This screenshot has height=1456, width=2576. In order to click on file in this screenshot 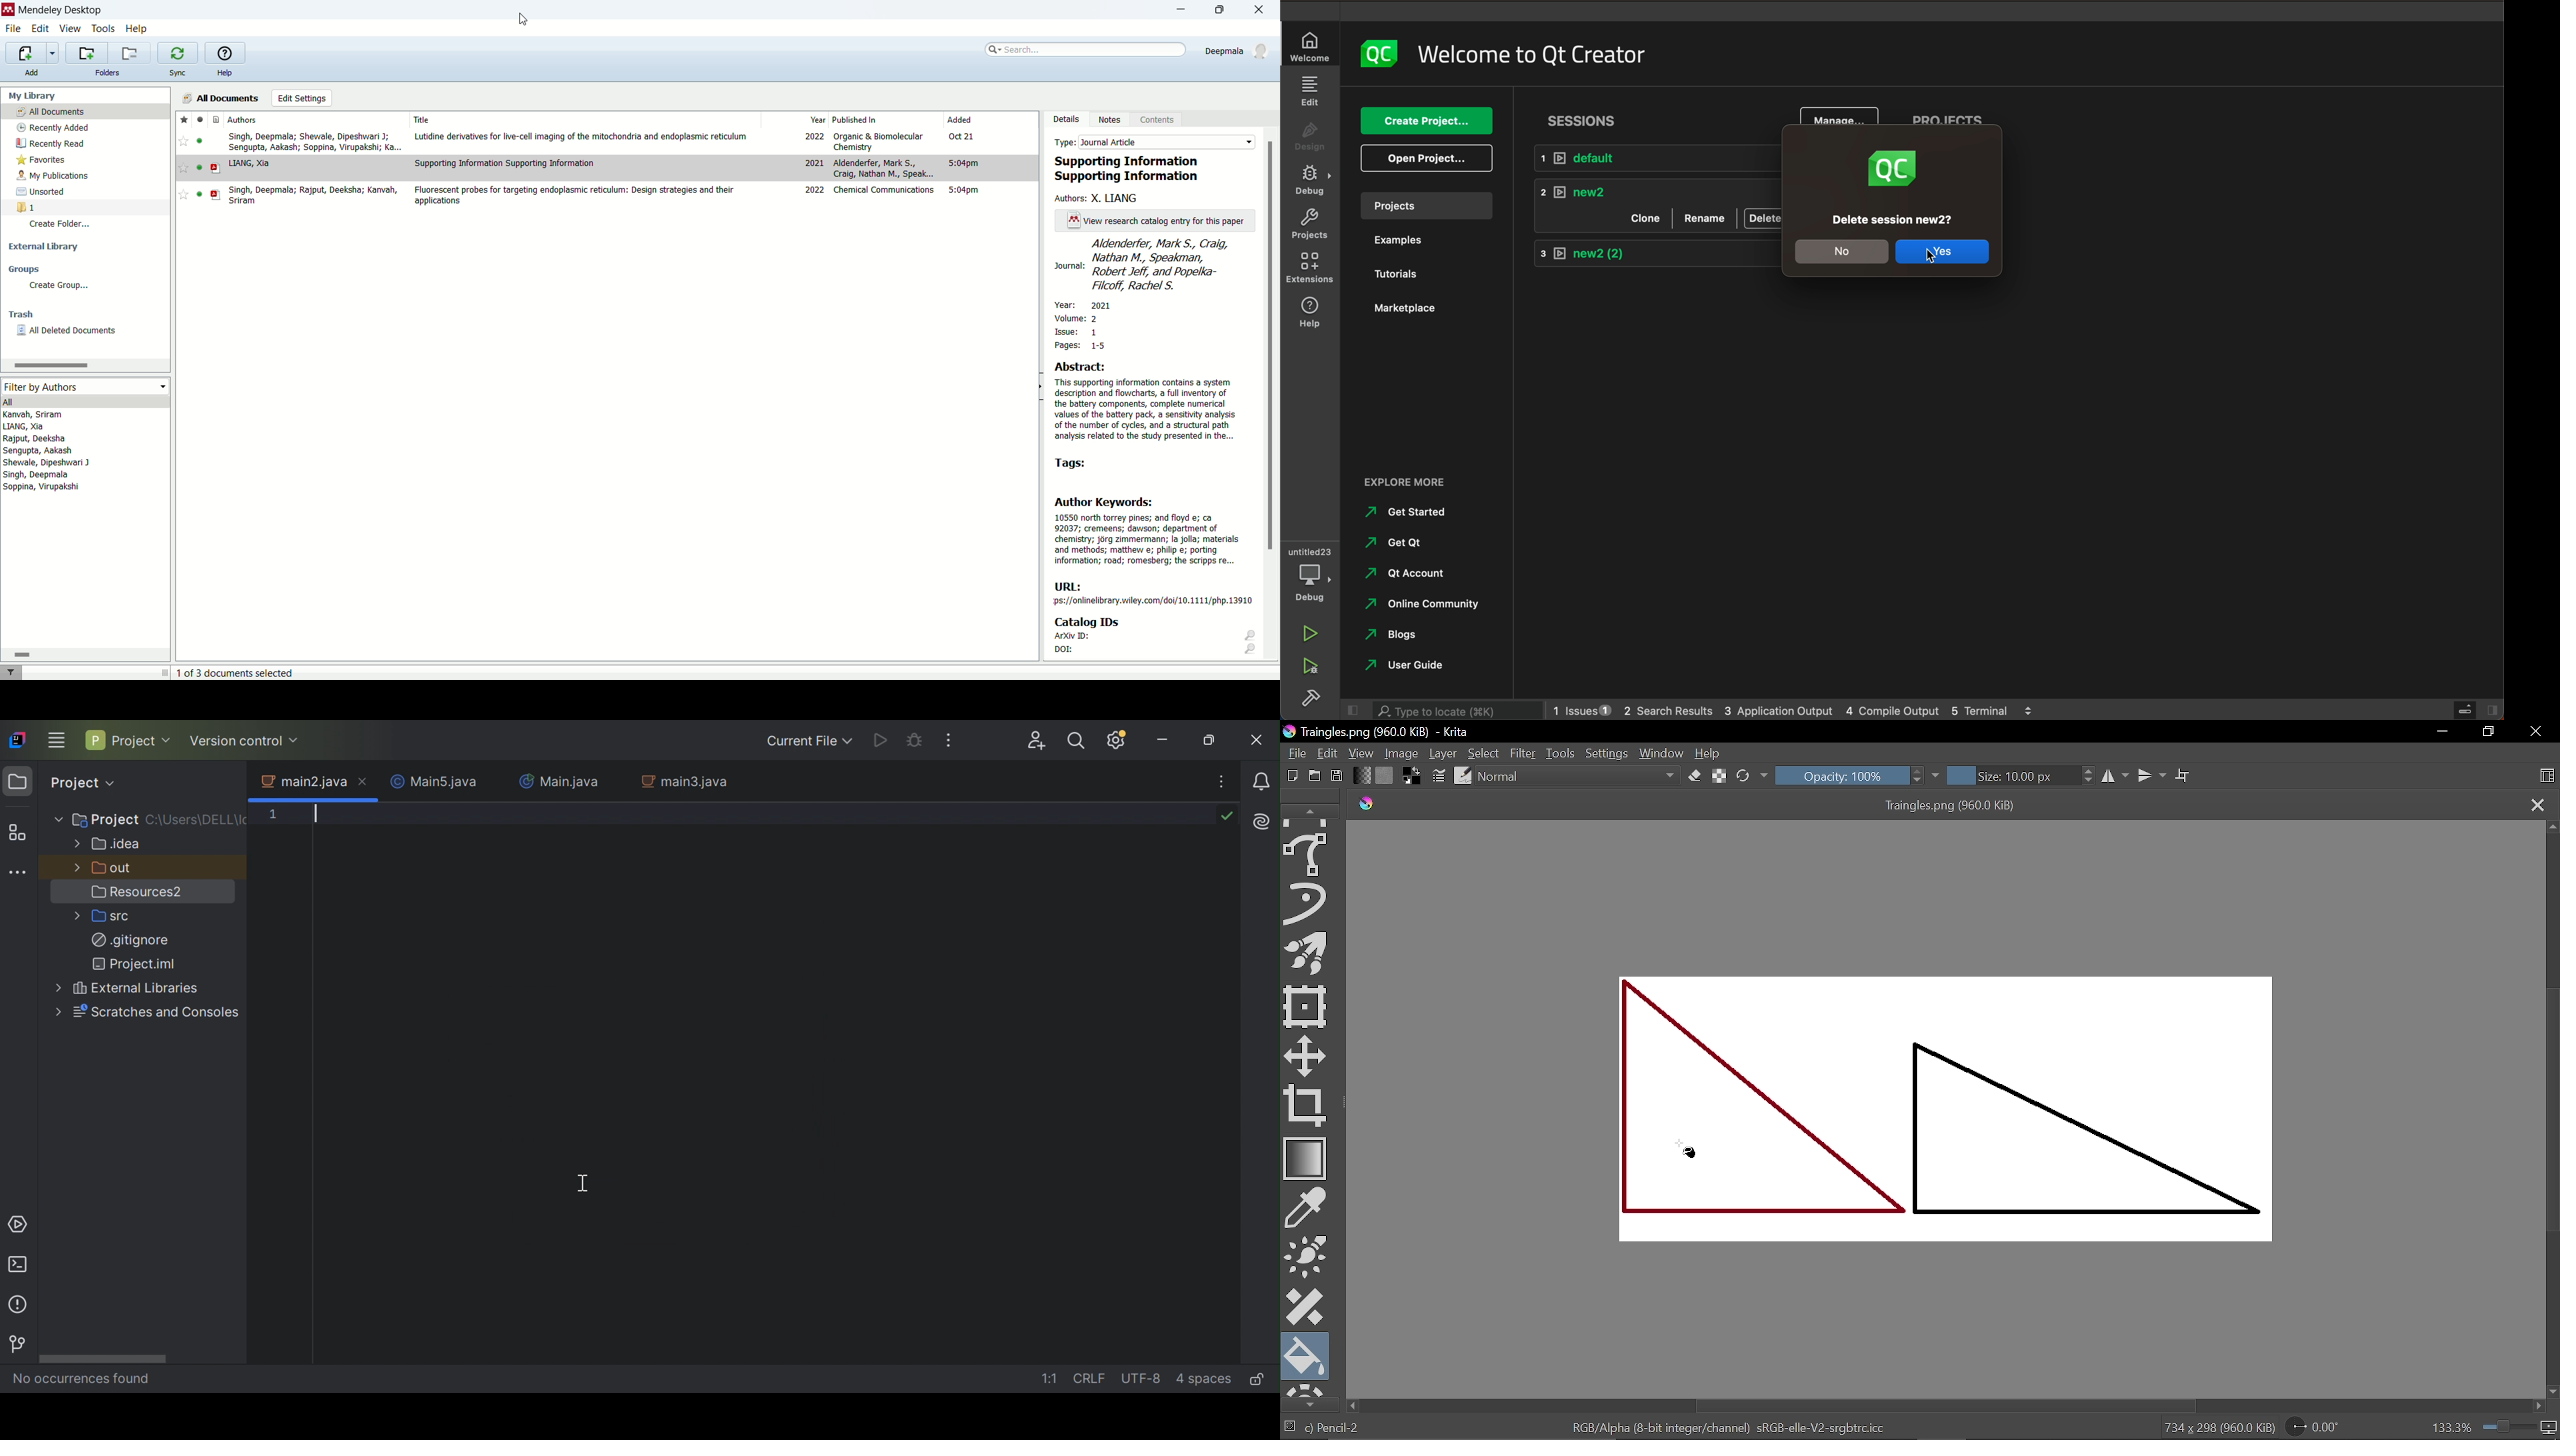, I will do `click(16, 29)`.